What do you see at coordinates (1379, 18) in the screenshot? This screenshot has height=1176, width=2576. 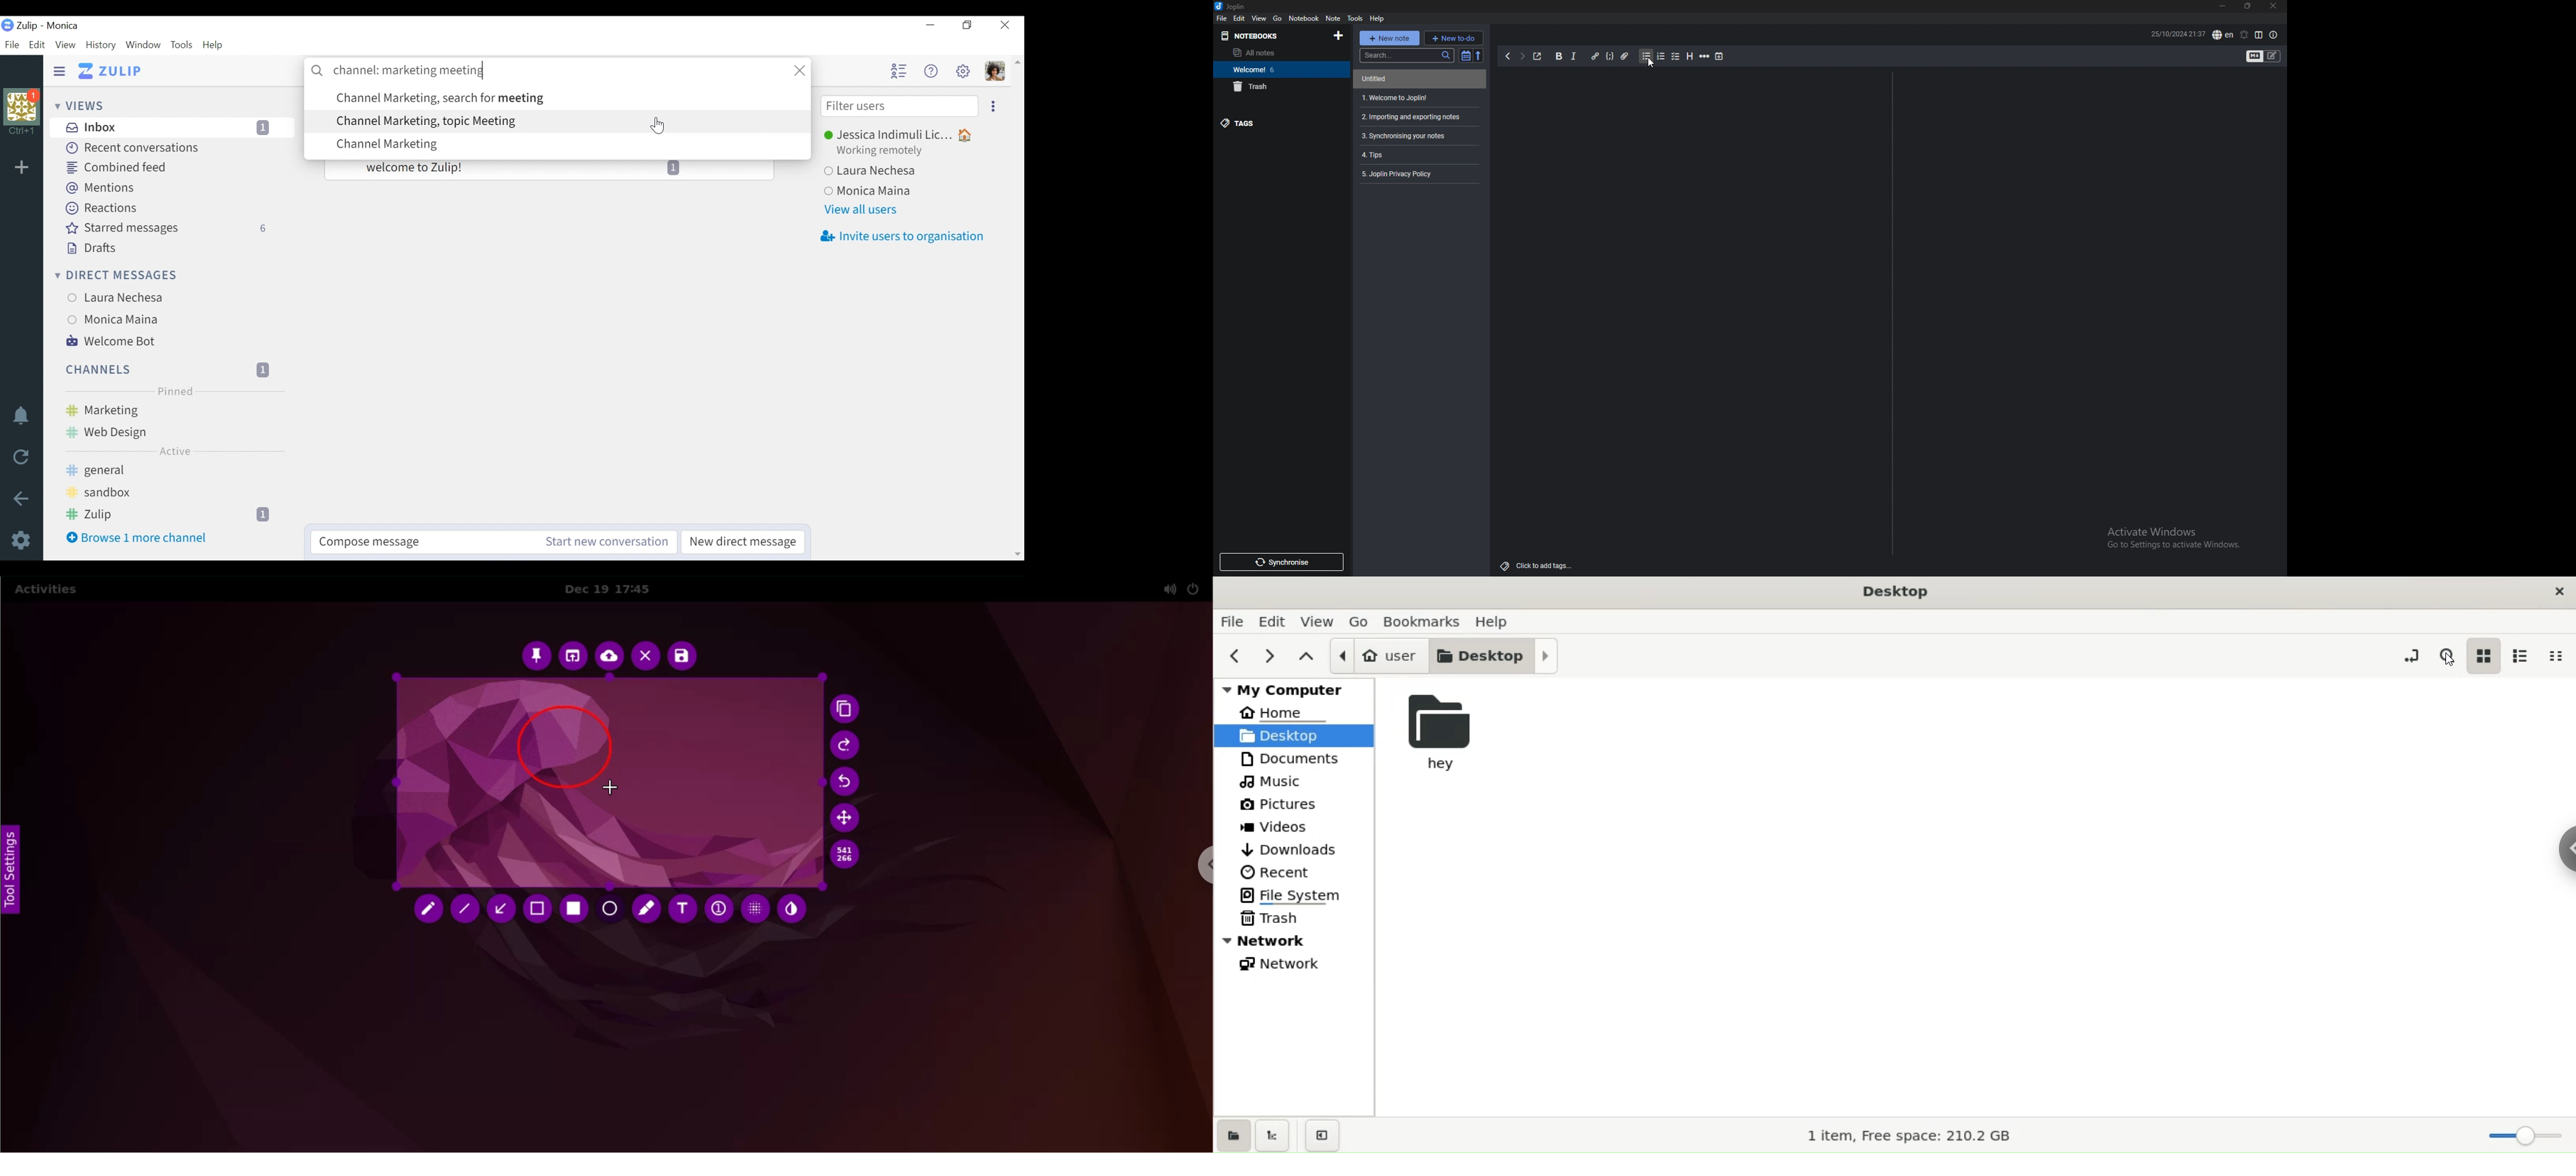 I see `Help` at bounding box center [1379, 18].